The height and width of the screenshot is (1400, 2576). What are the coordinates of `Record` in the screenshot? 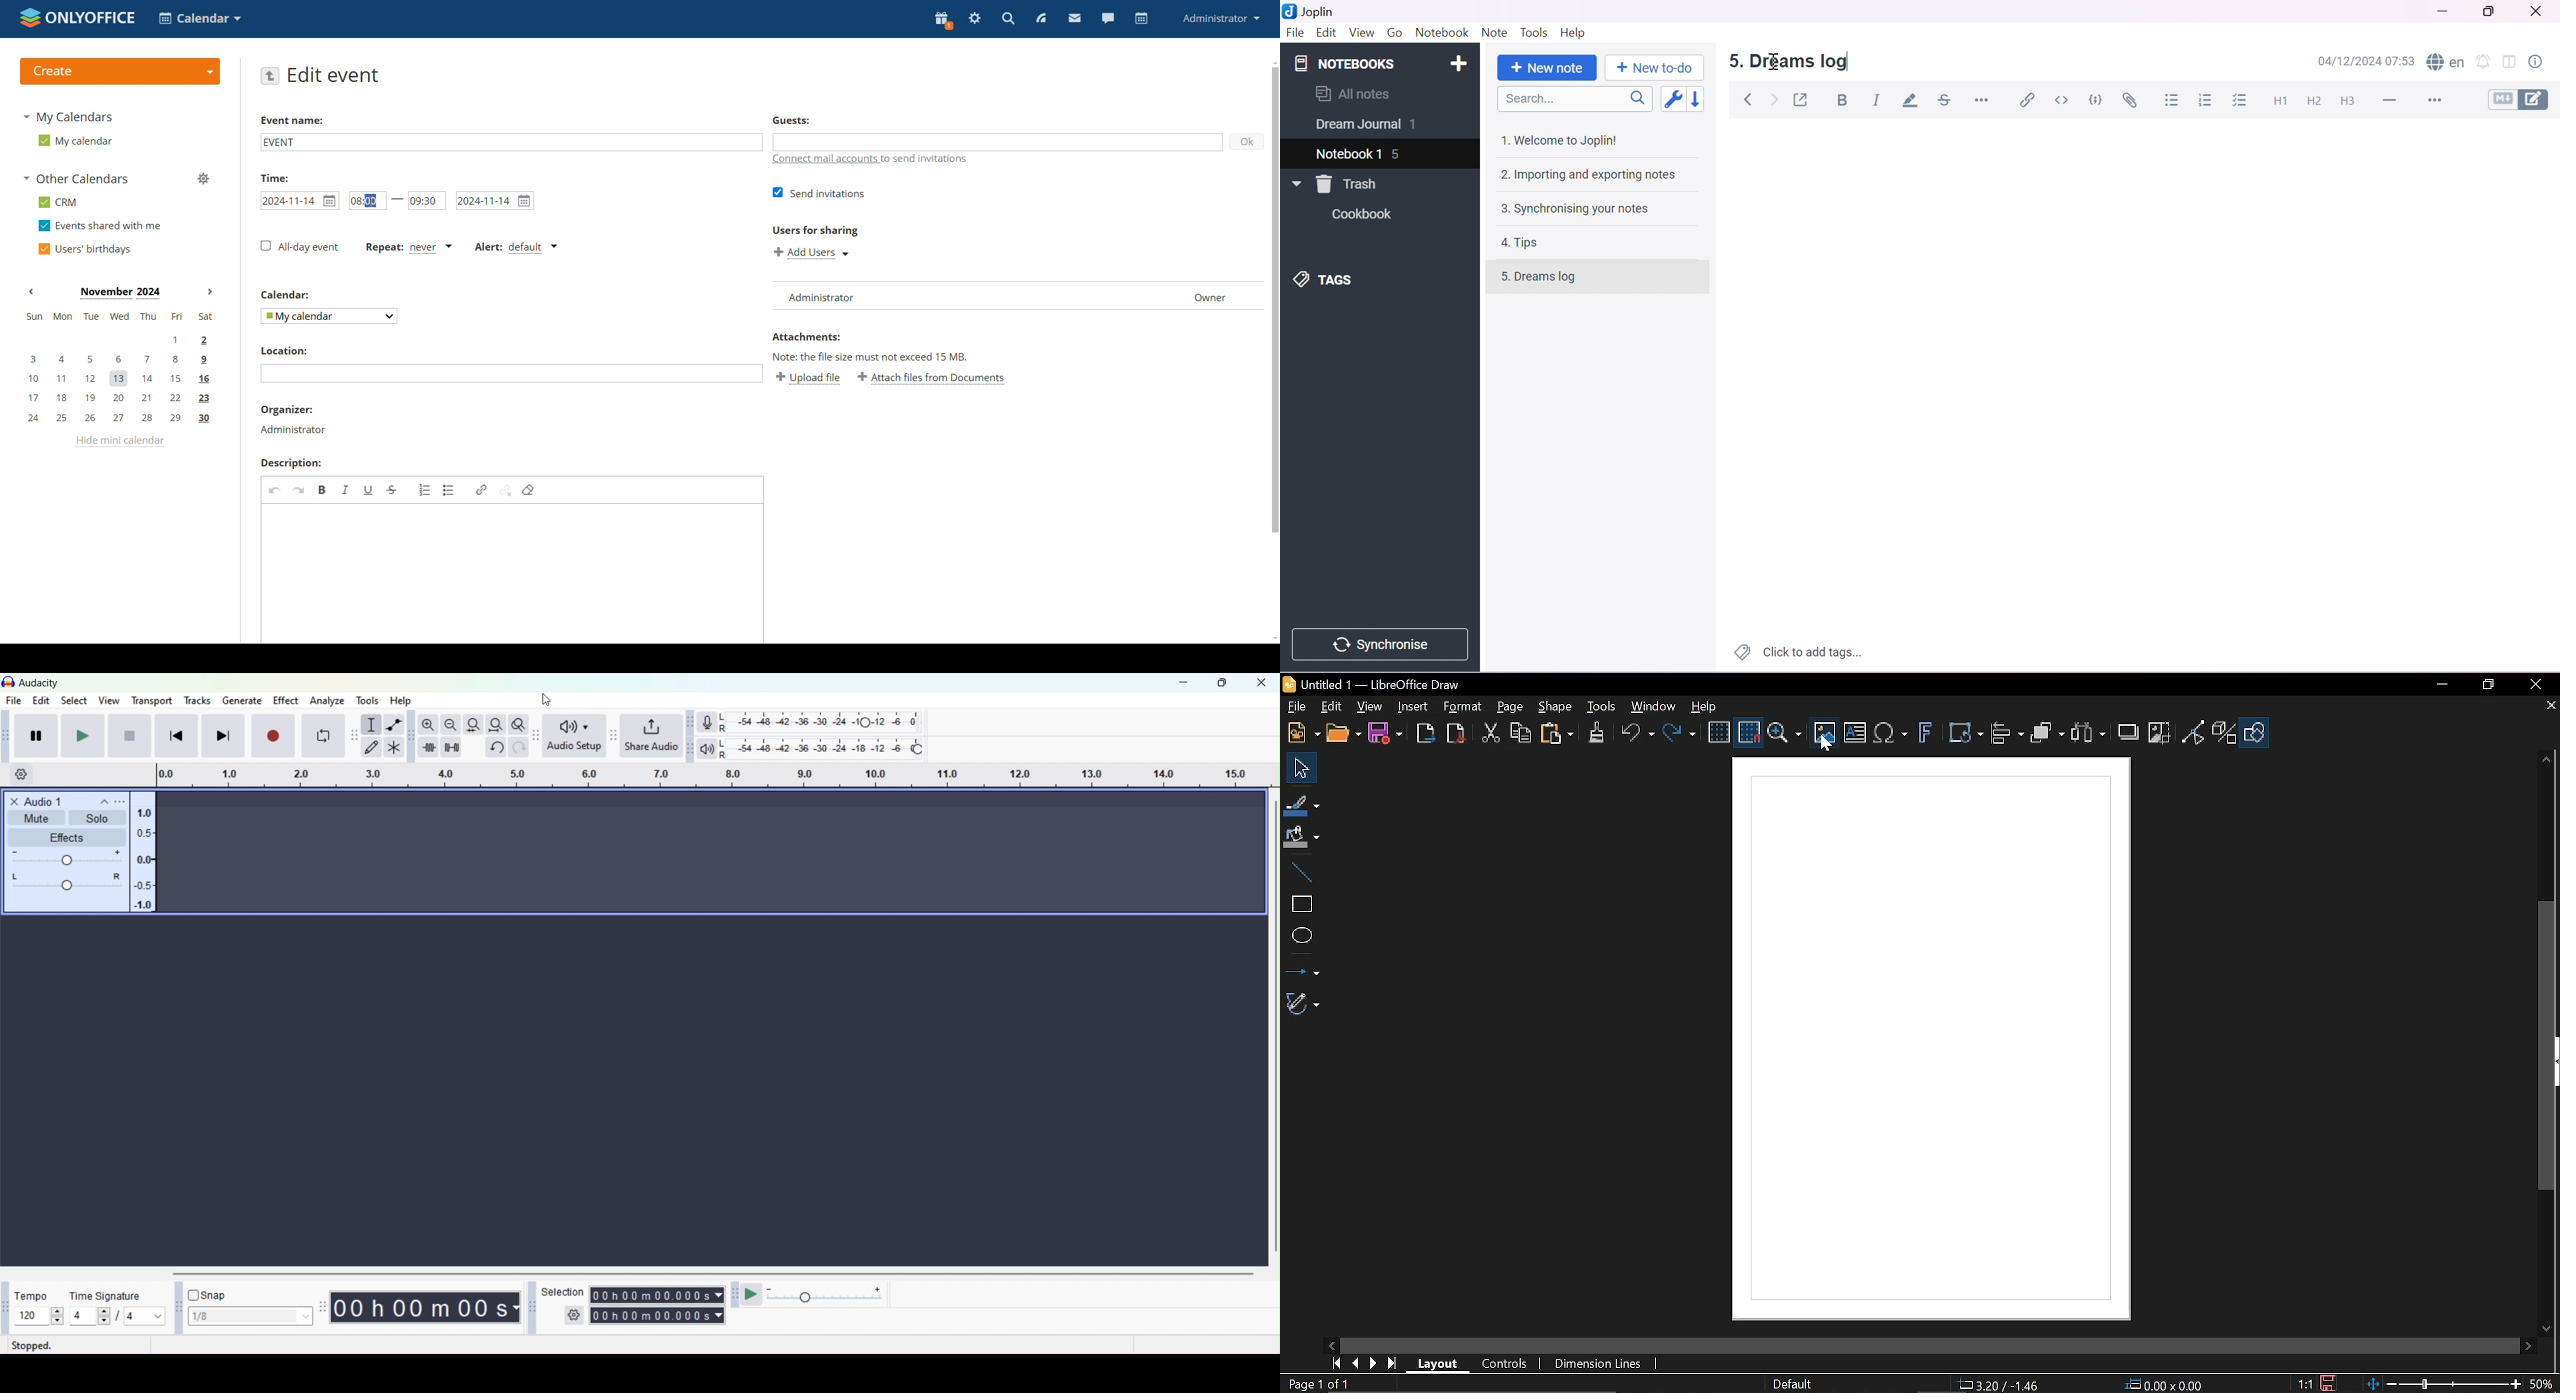 It's located at (277, 735).